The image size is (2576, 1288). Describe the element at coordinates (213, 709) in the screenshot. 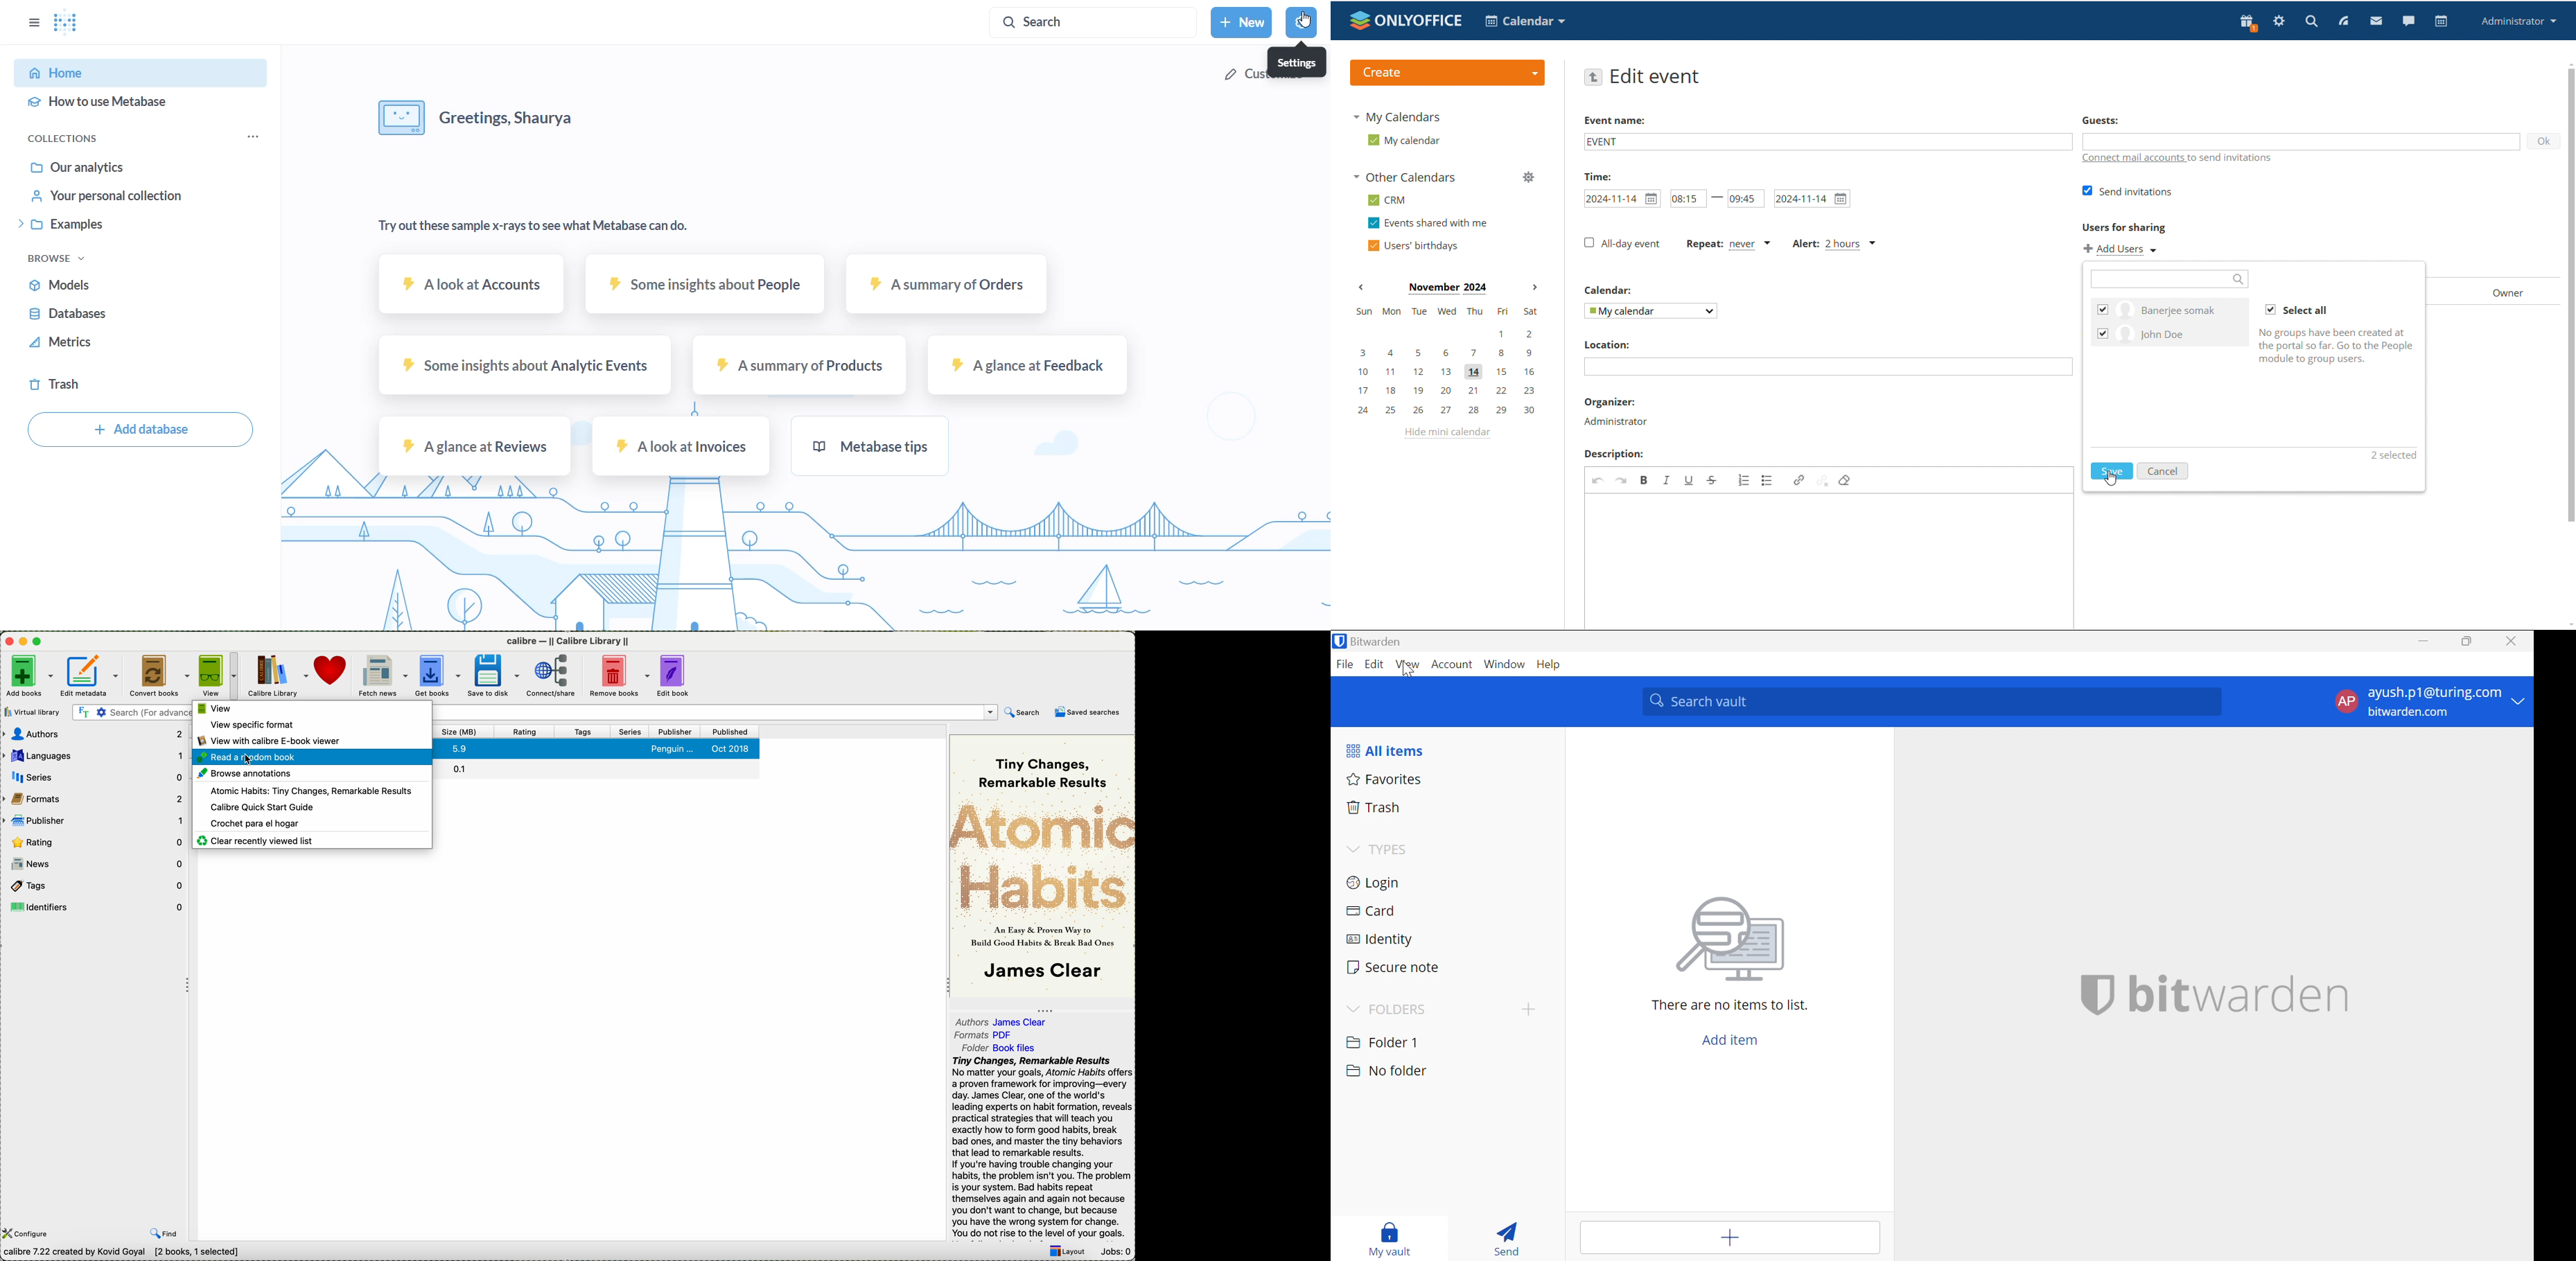

I see `view` at that location.